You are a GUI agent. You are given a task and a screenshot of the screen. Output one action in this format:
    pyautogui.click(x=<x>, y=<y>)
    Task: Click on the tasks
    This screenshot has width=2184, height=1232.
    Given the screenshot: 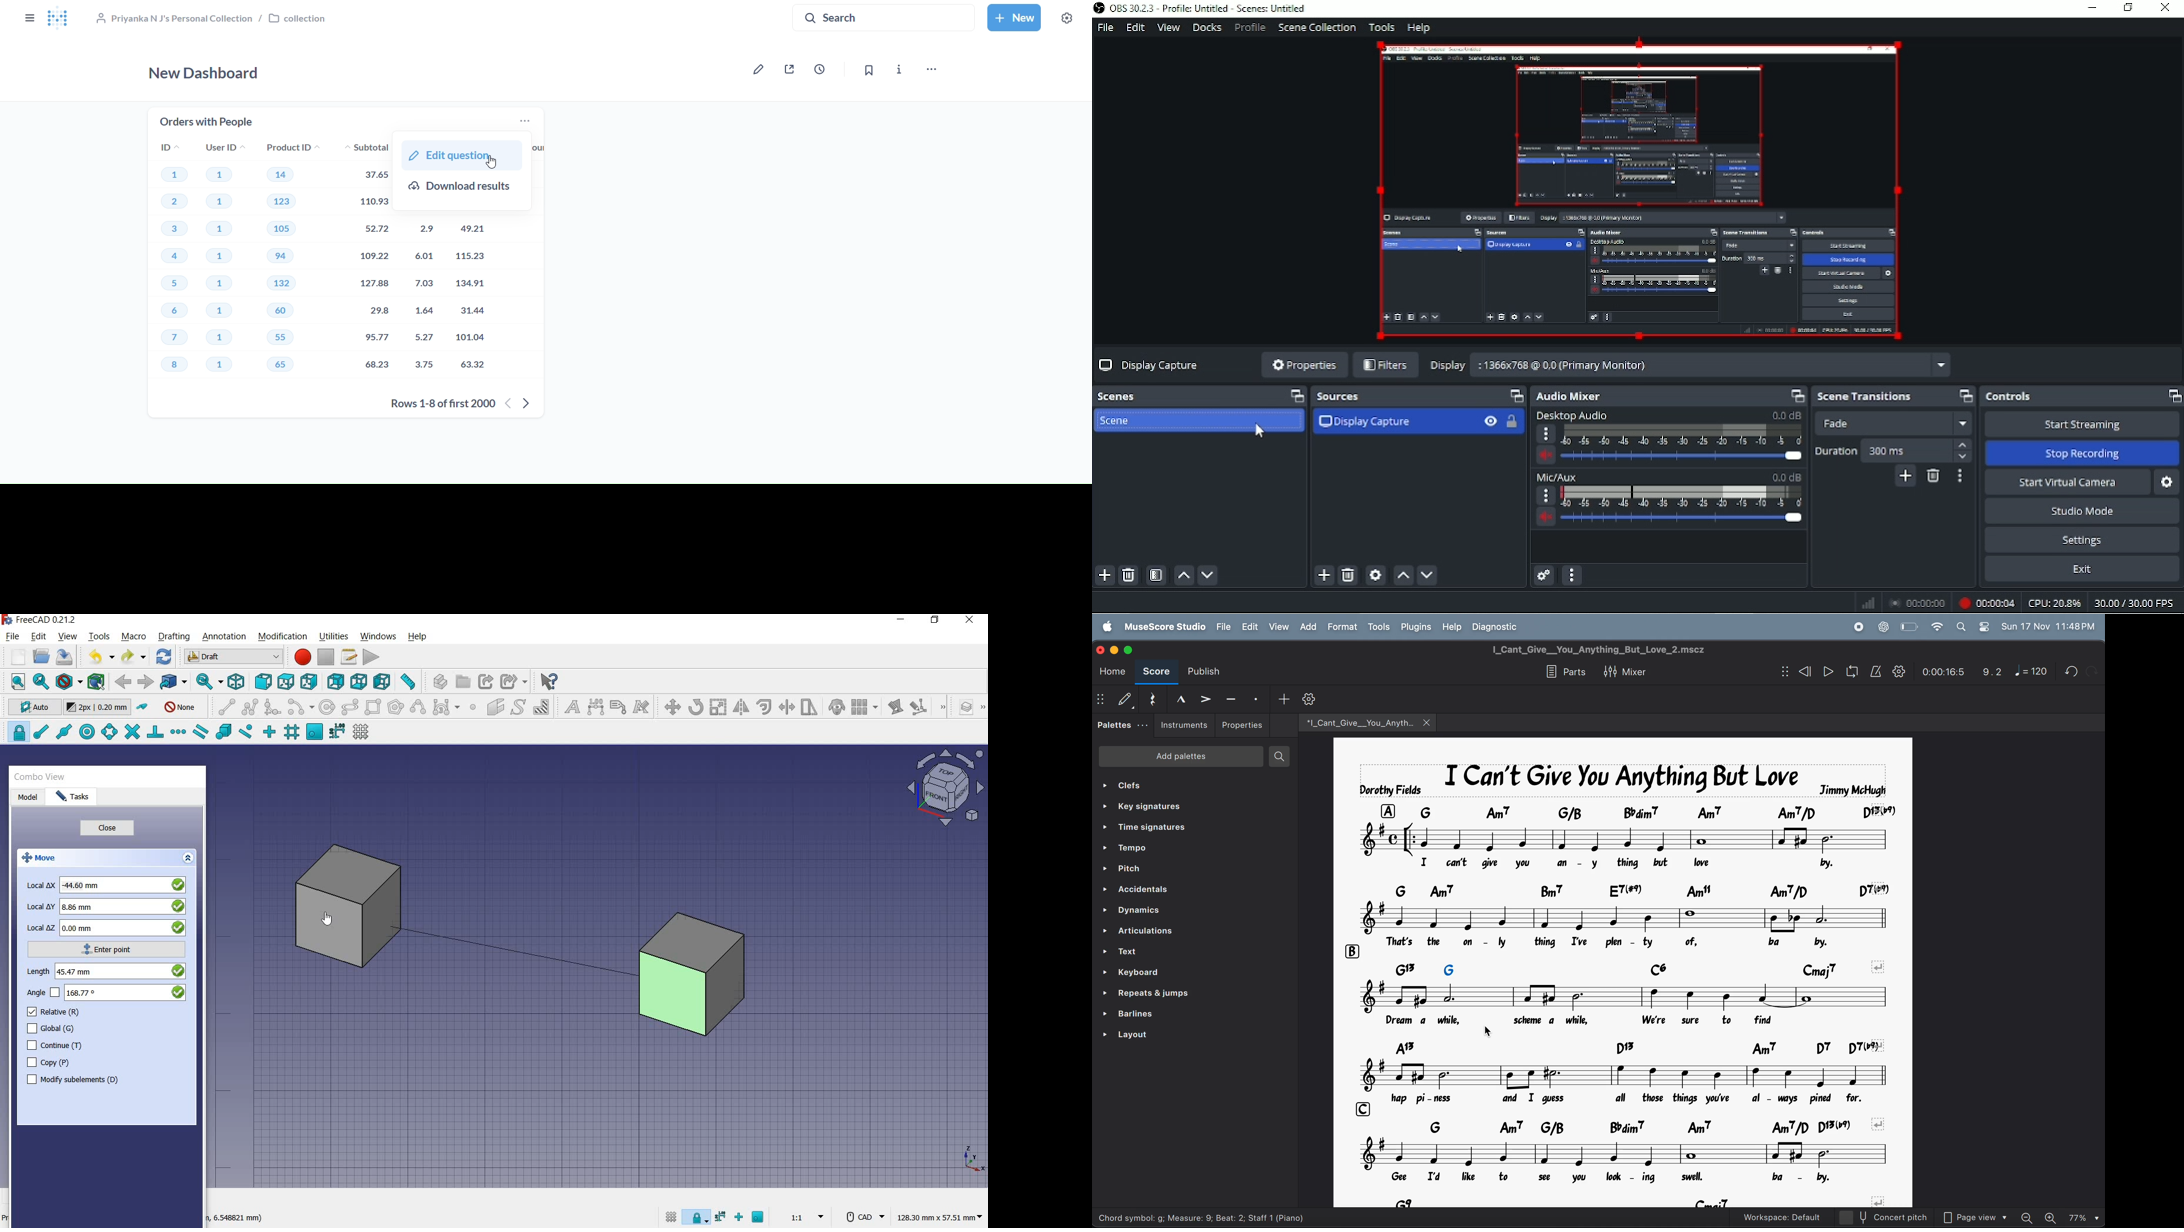 What is the action you would take?
    pyautogui.click(x=74, y=796)
    